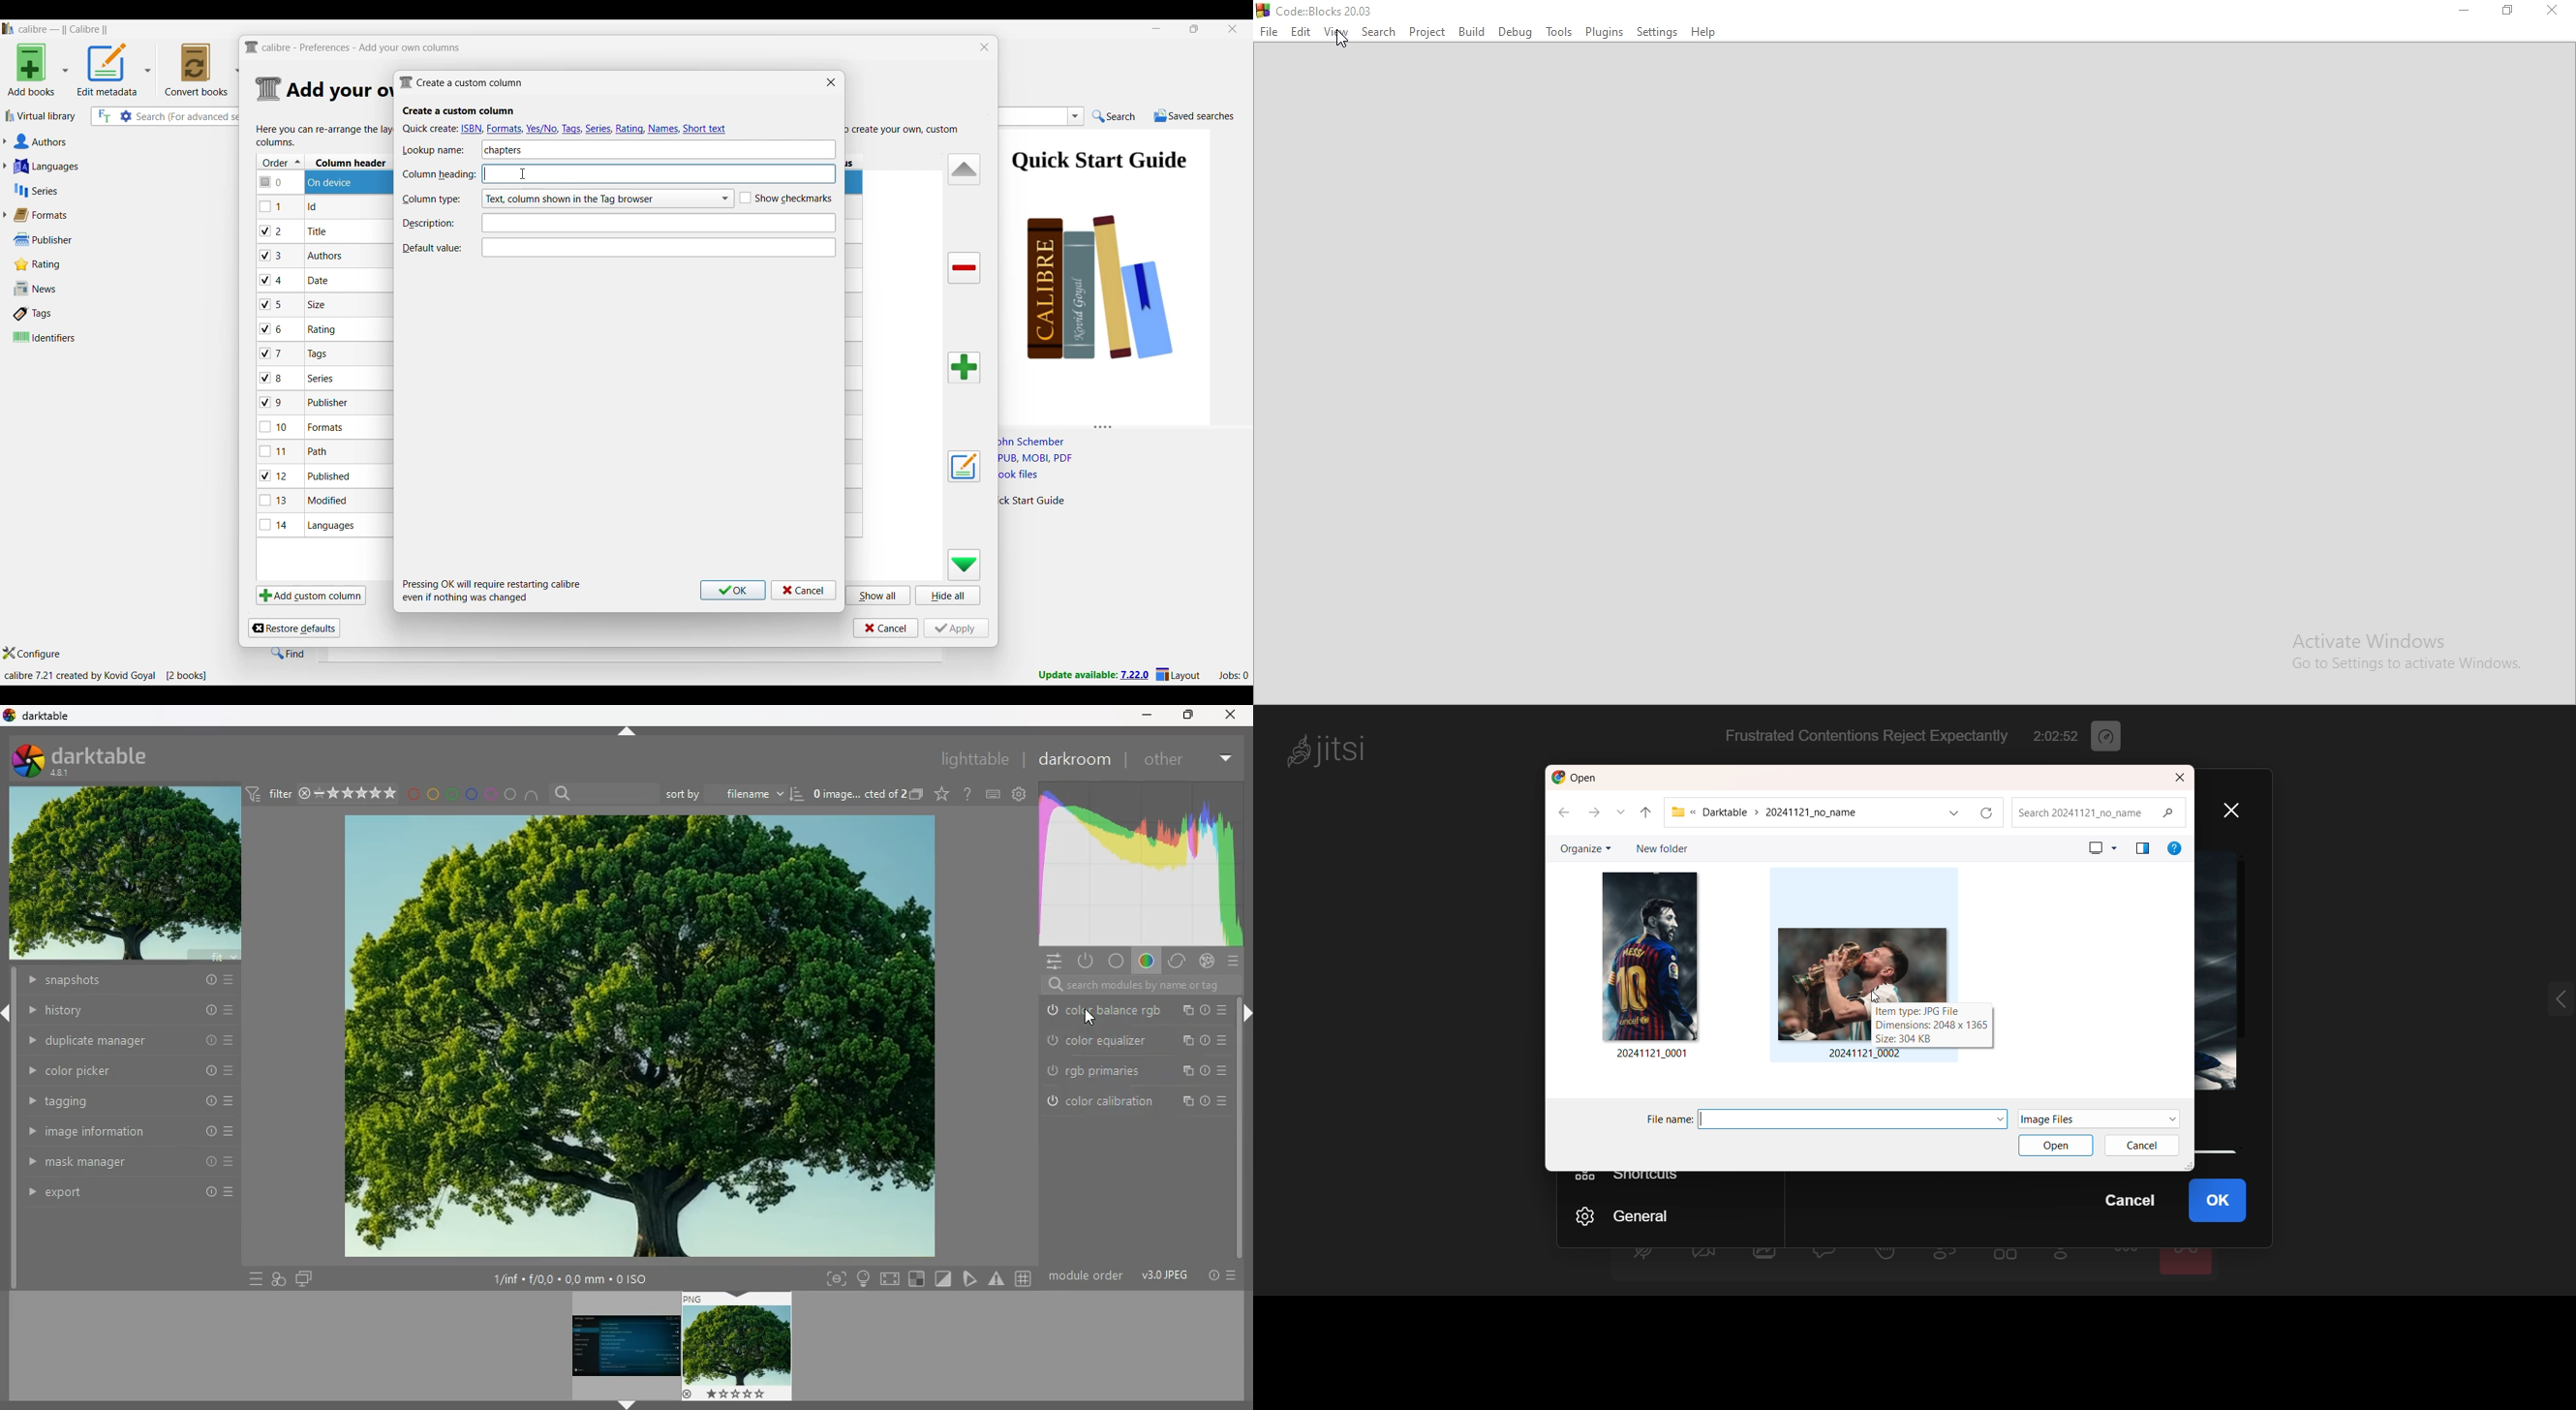 This screenshot has height=1428, width=2576. I want to click on checkbox - 5, so click(276, 304).